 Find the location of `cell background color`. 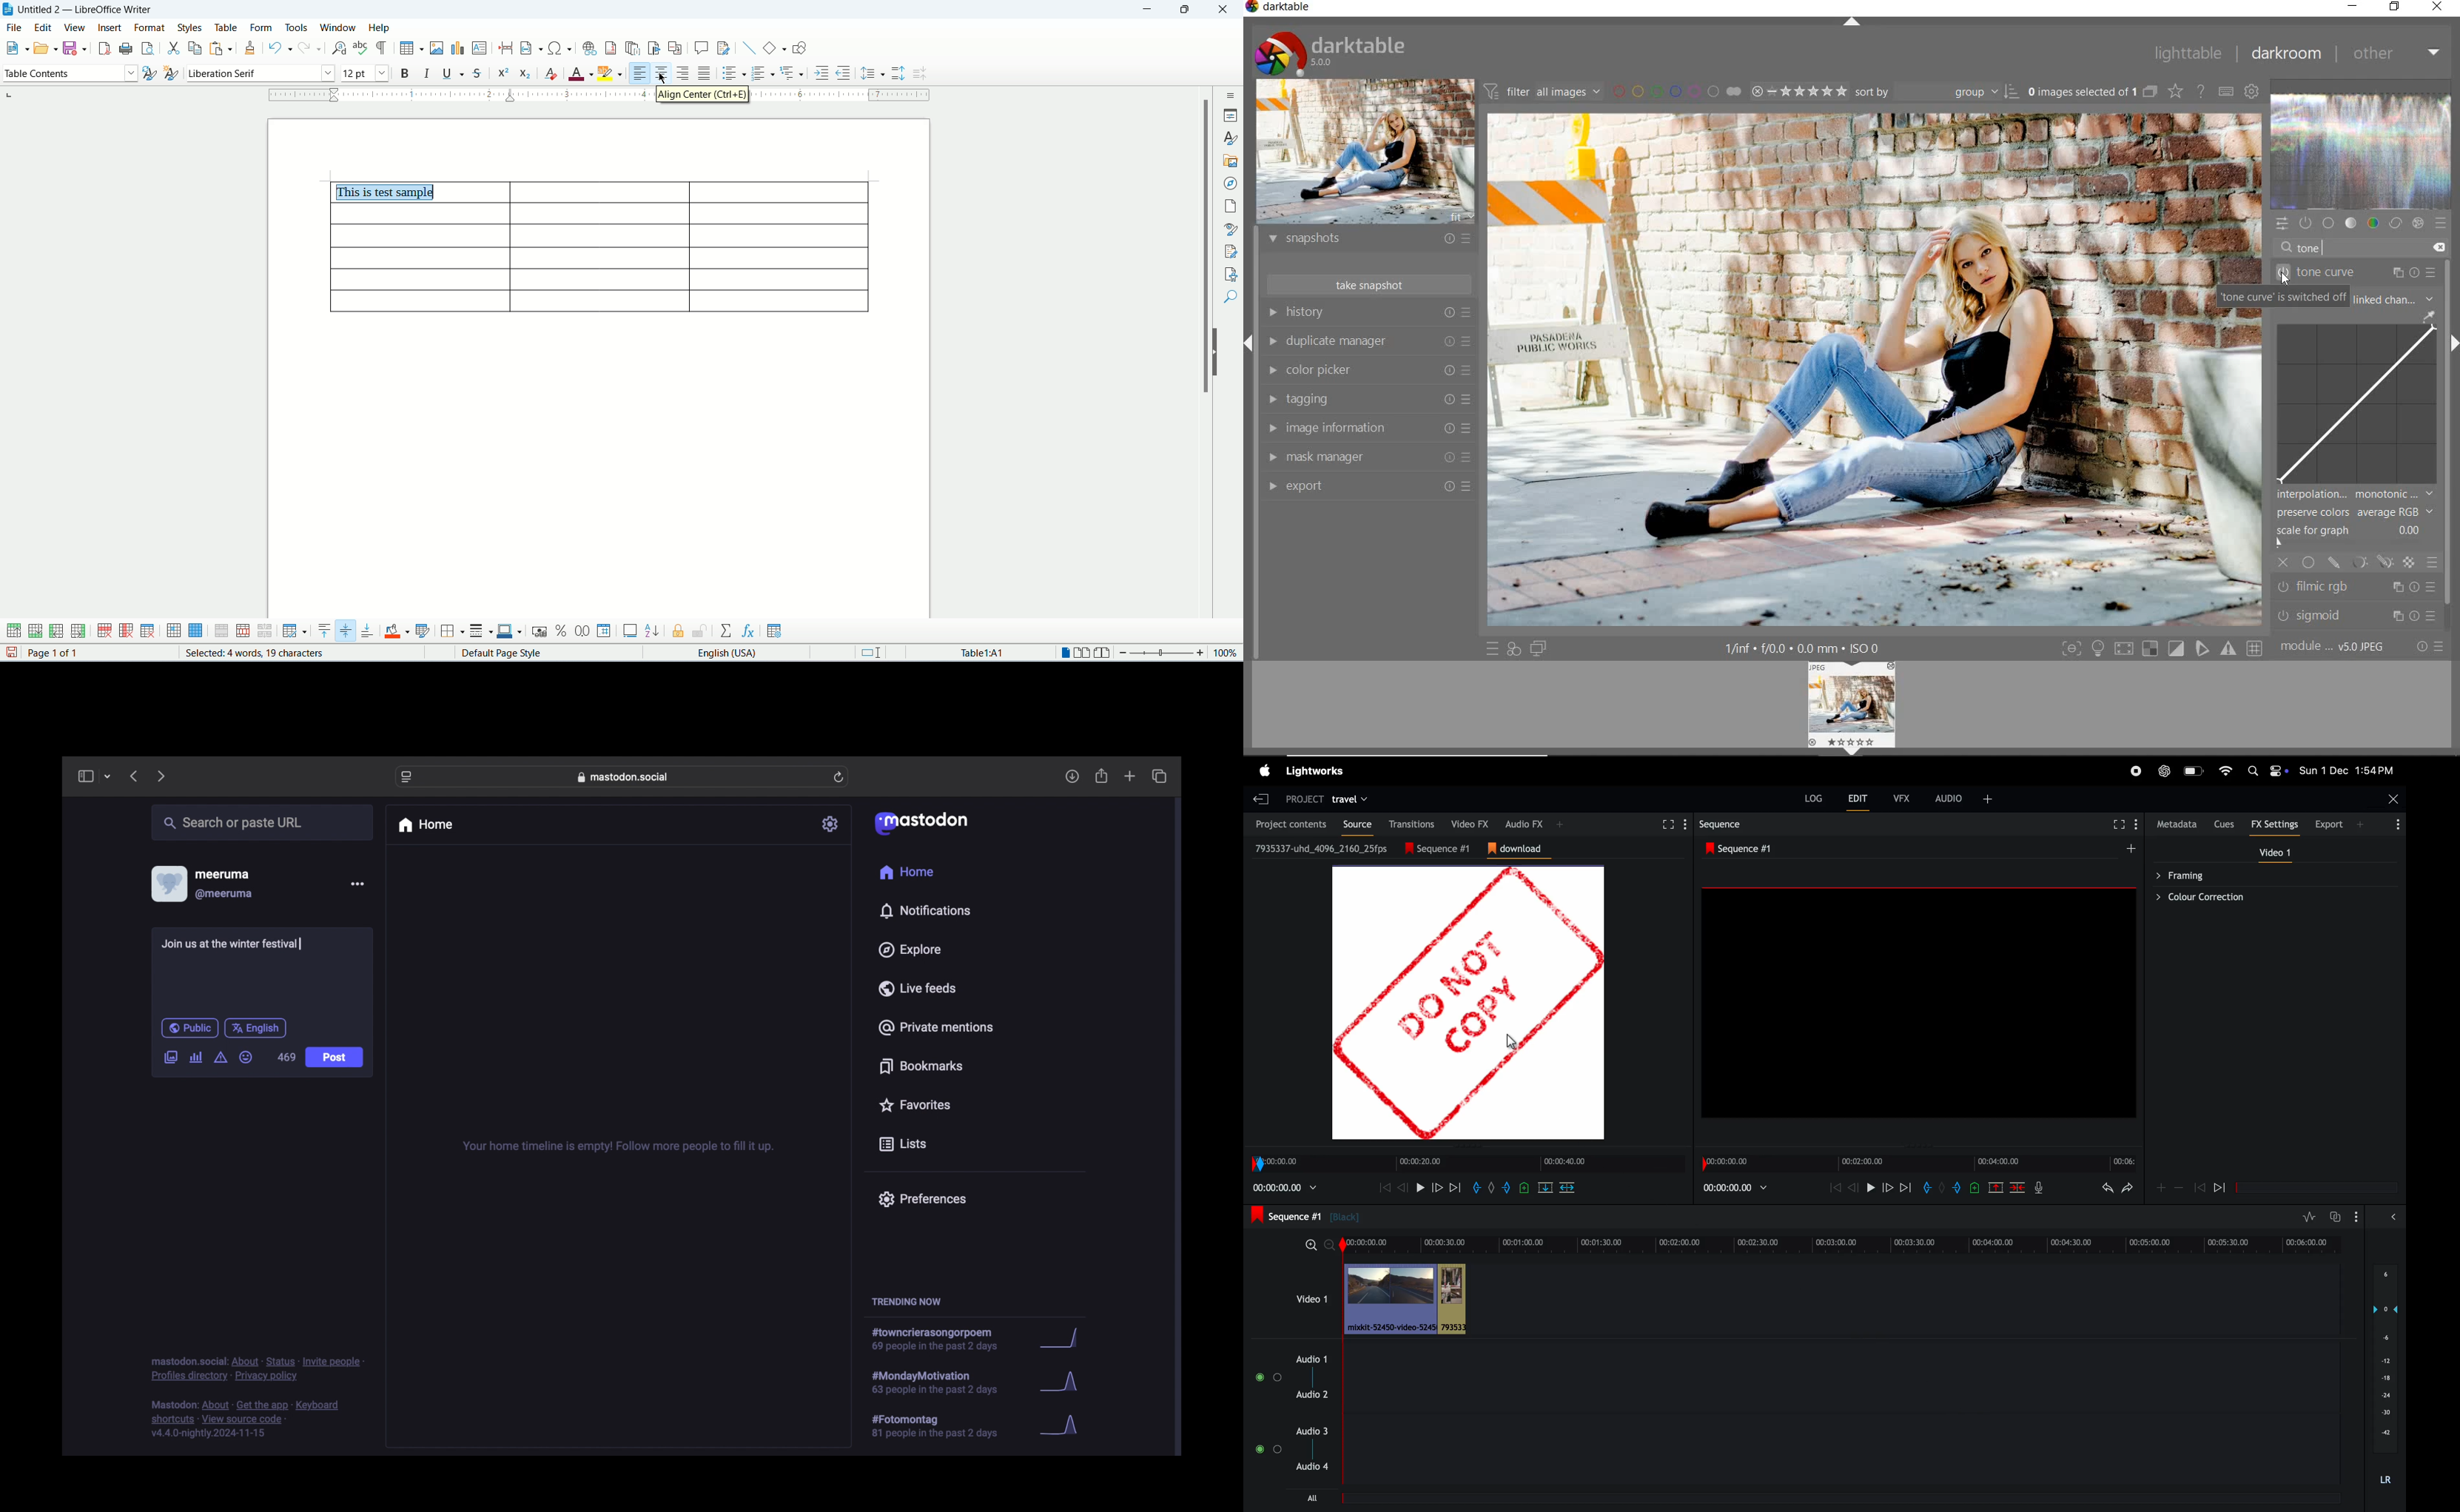

cell background color is located at coordinates (398, 631).